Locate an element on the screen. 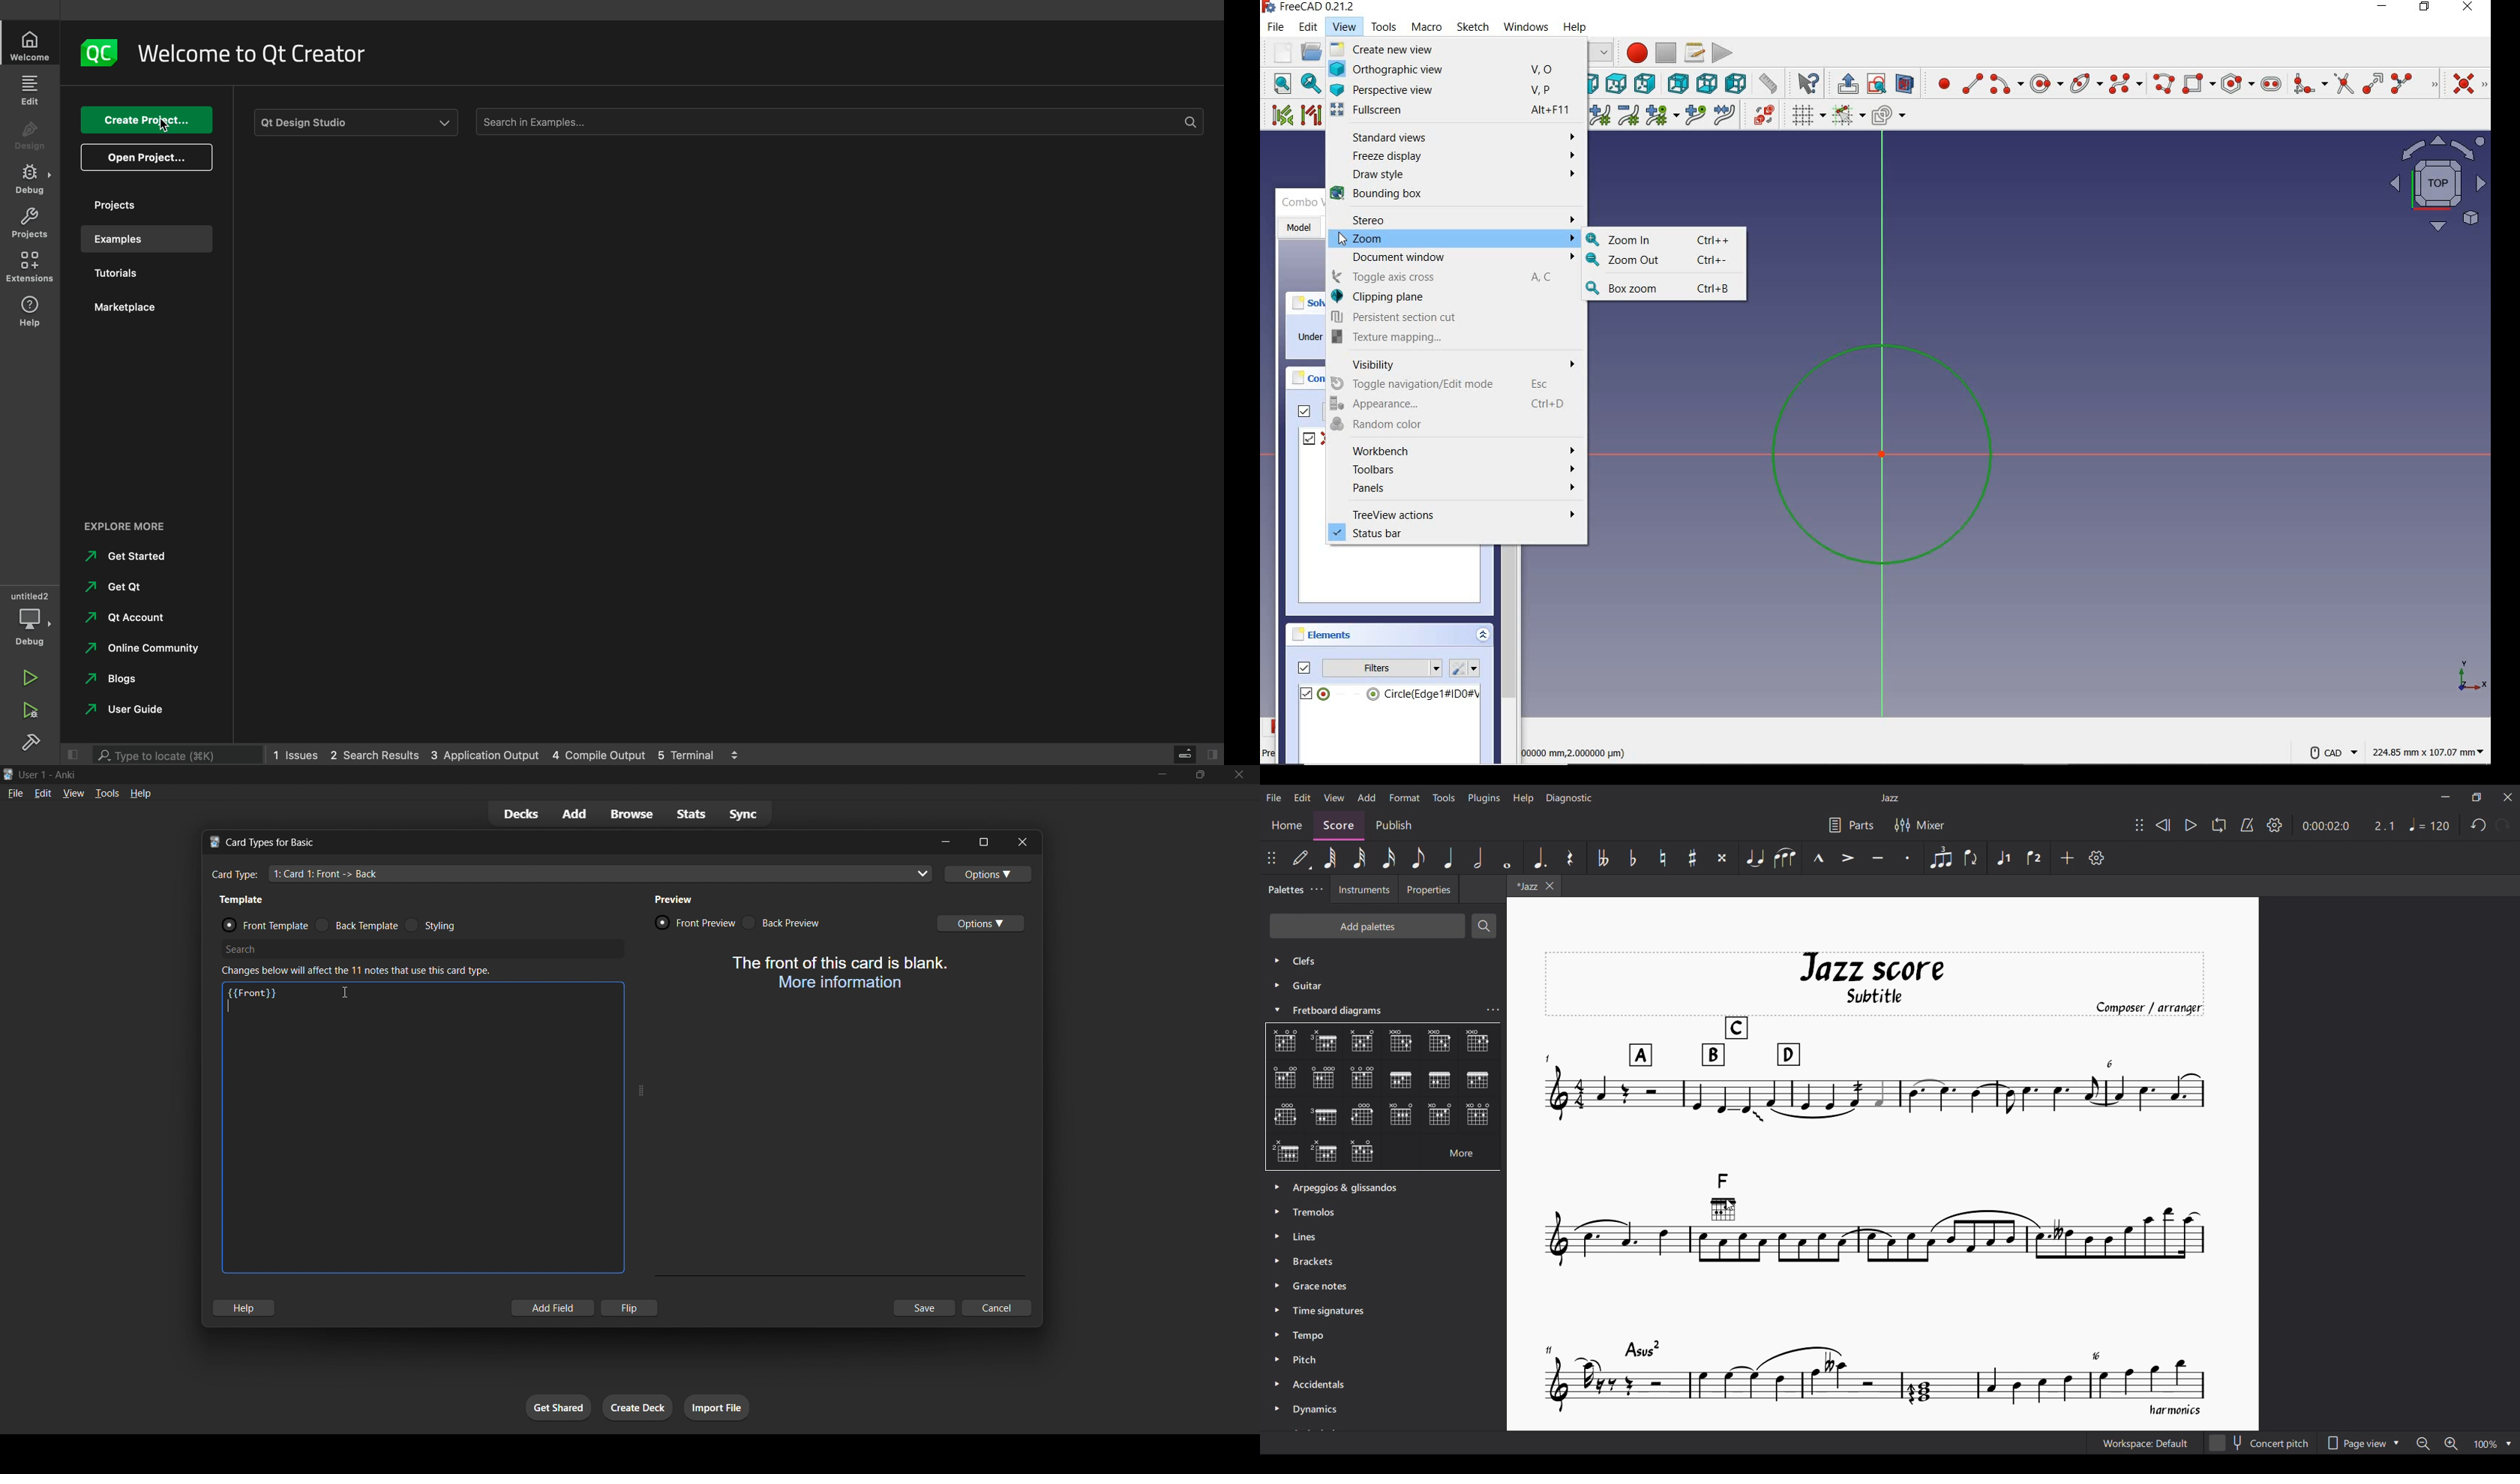 The width and height of the screenshot is (2520, 1484). Current selection highlighted is located at coordinates (1400, 1078).